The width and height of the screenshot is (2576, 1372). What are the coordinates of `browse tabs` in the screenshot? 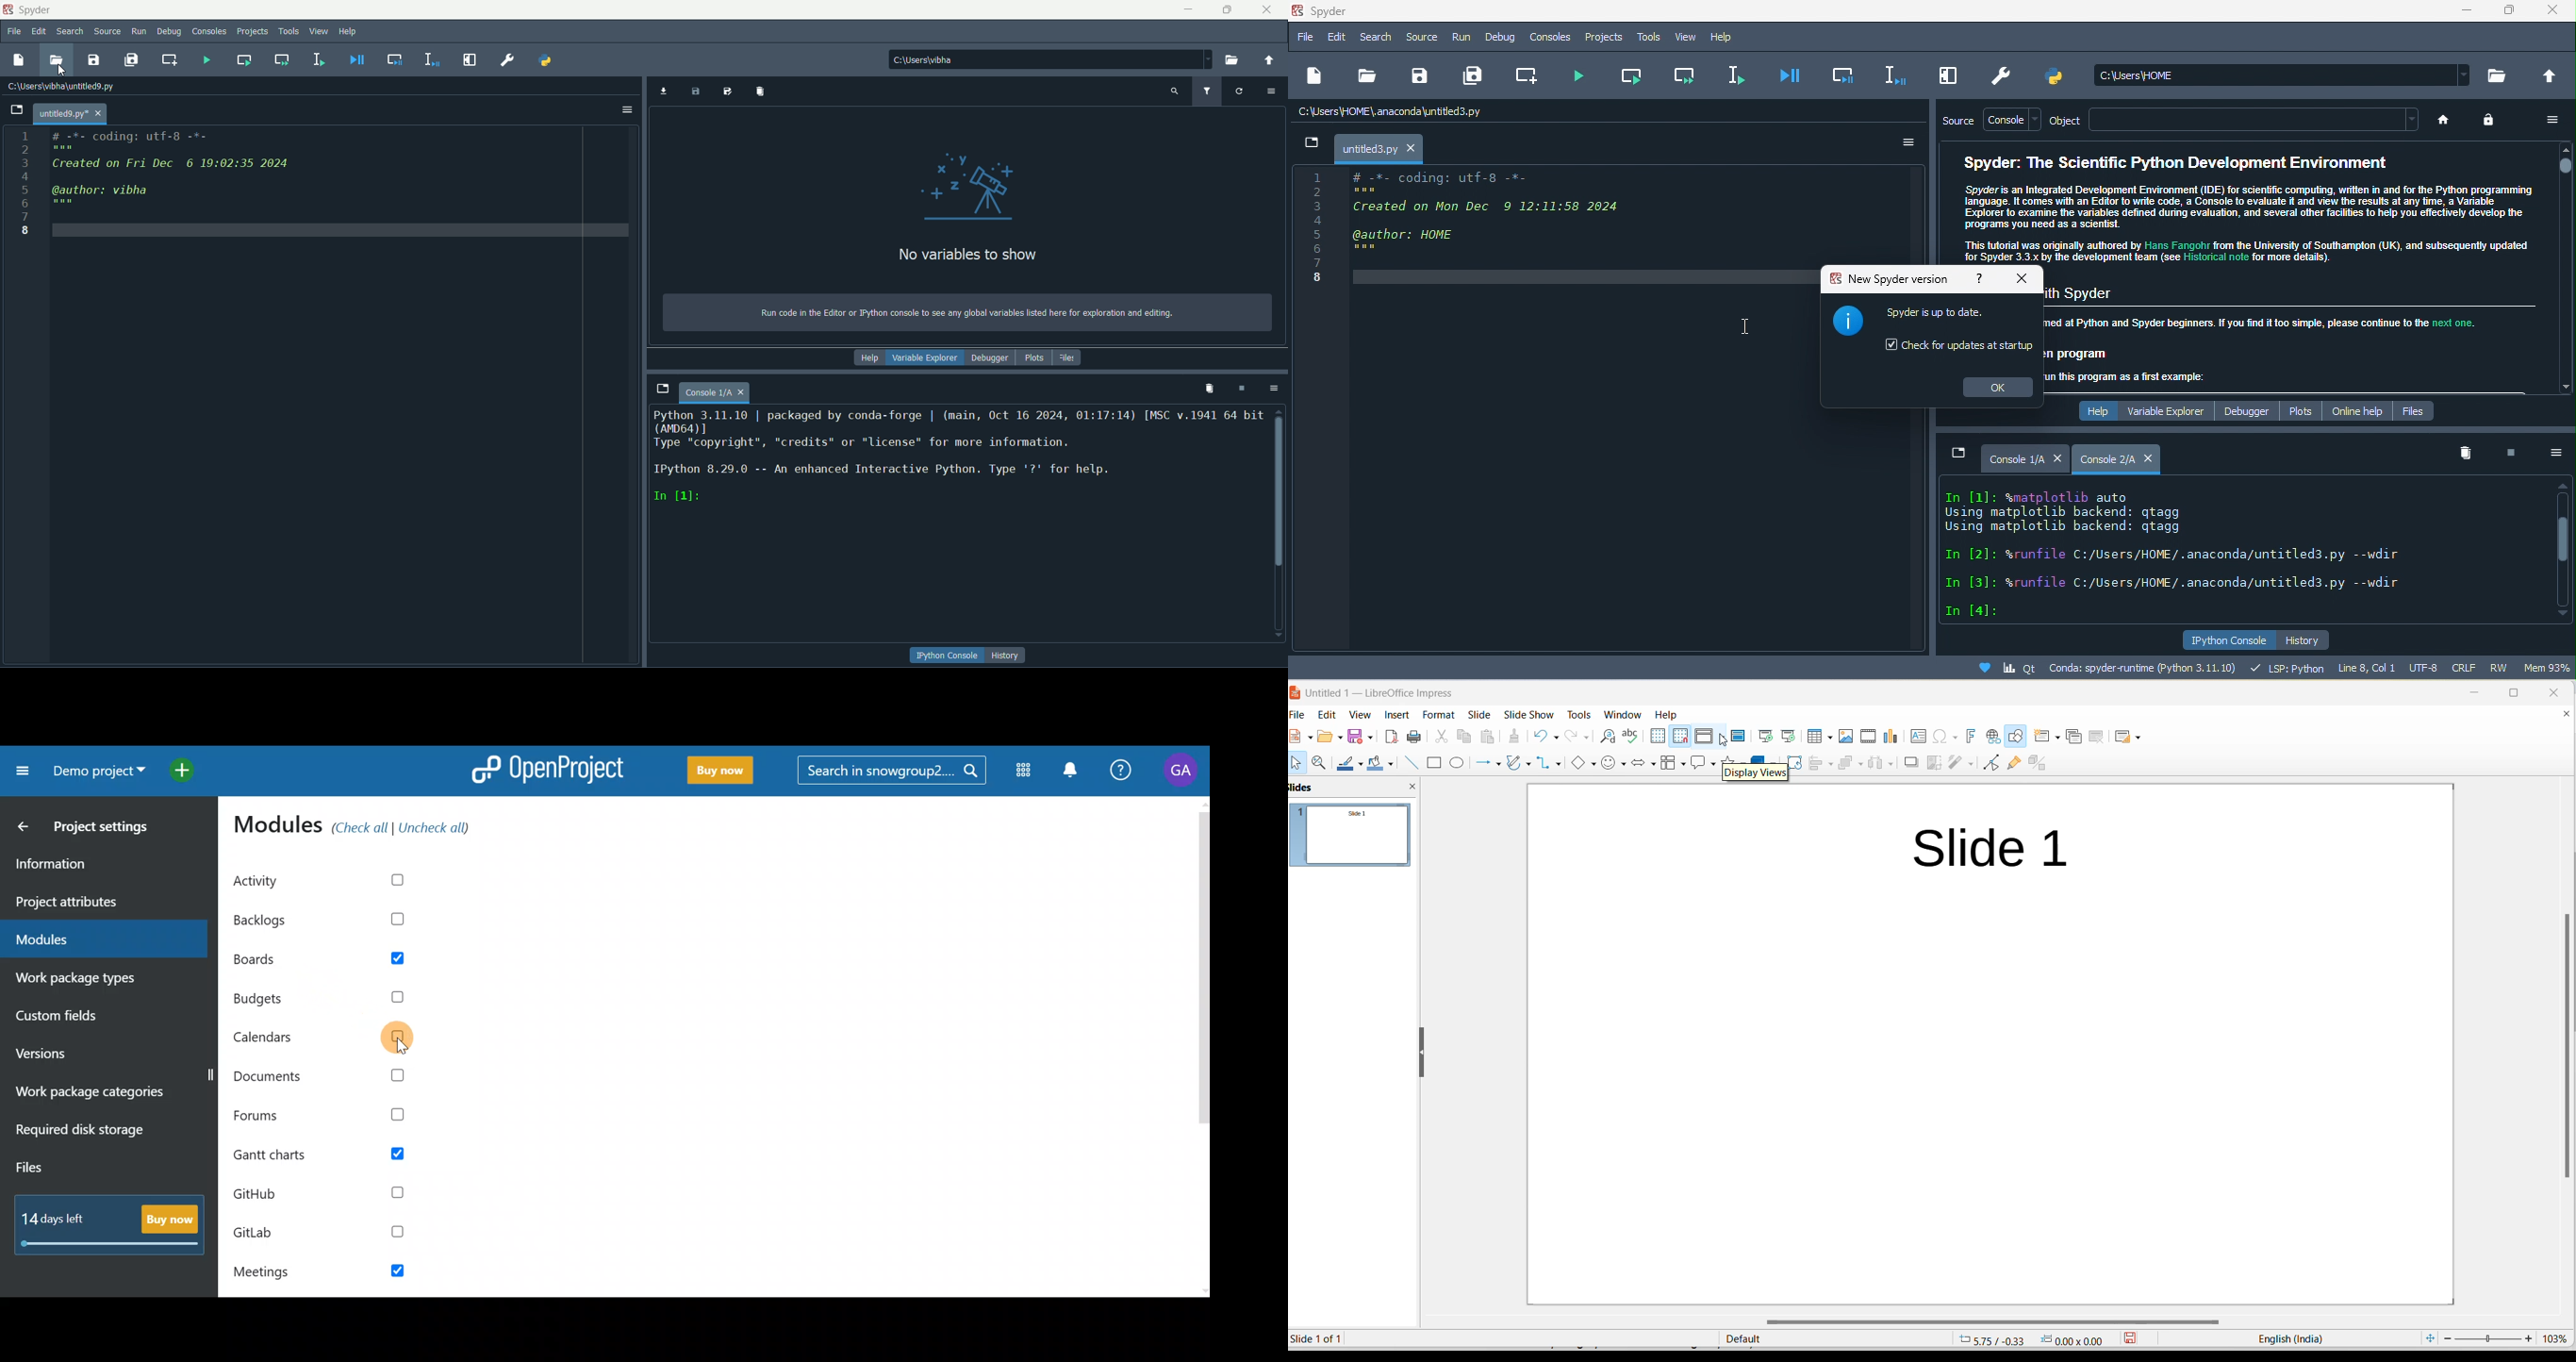 It's located at (663, 389).